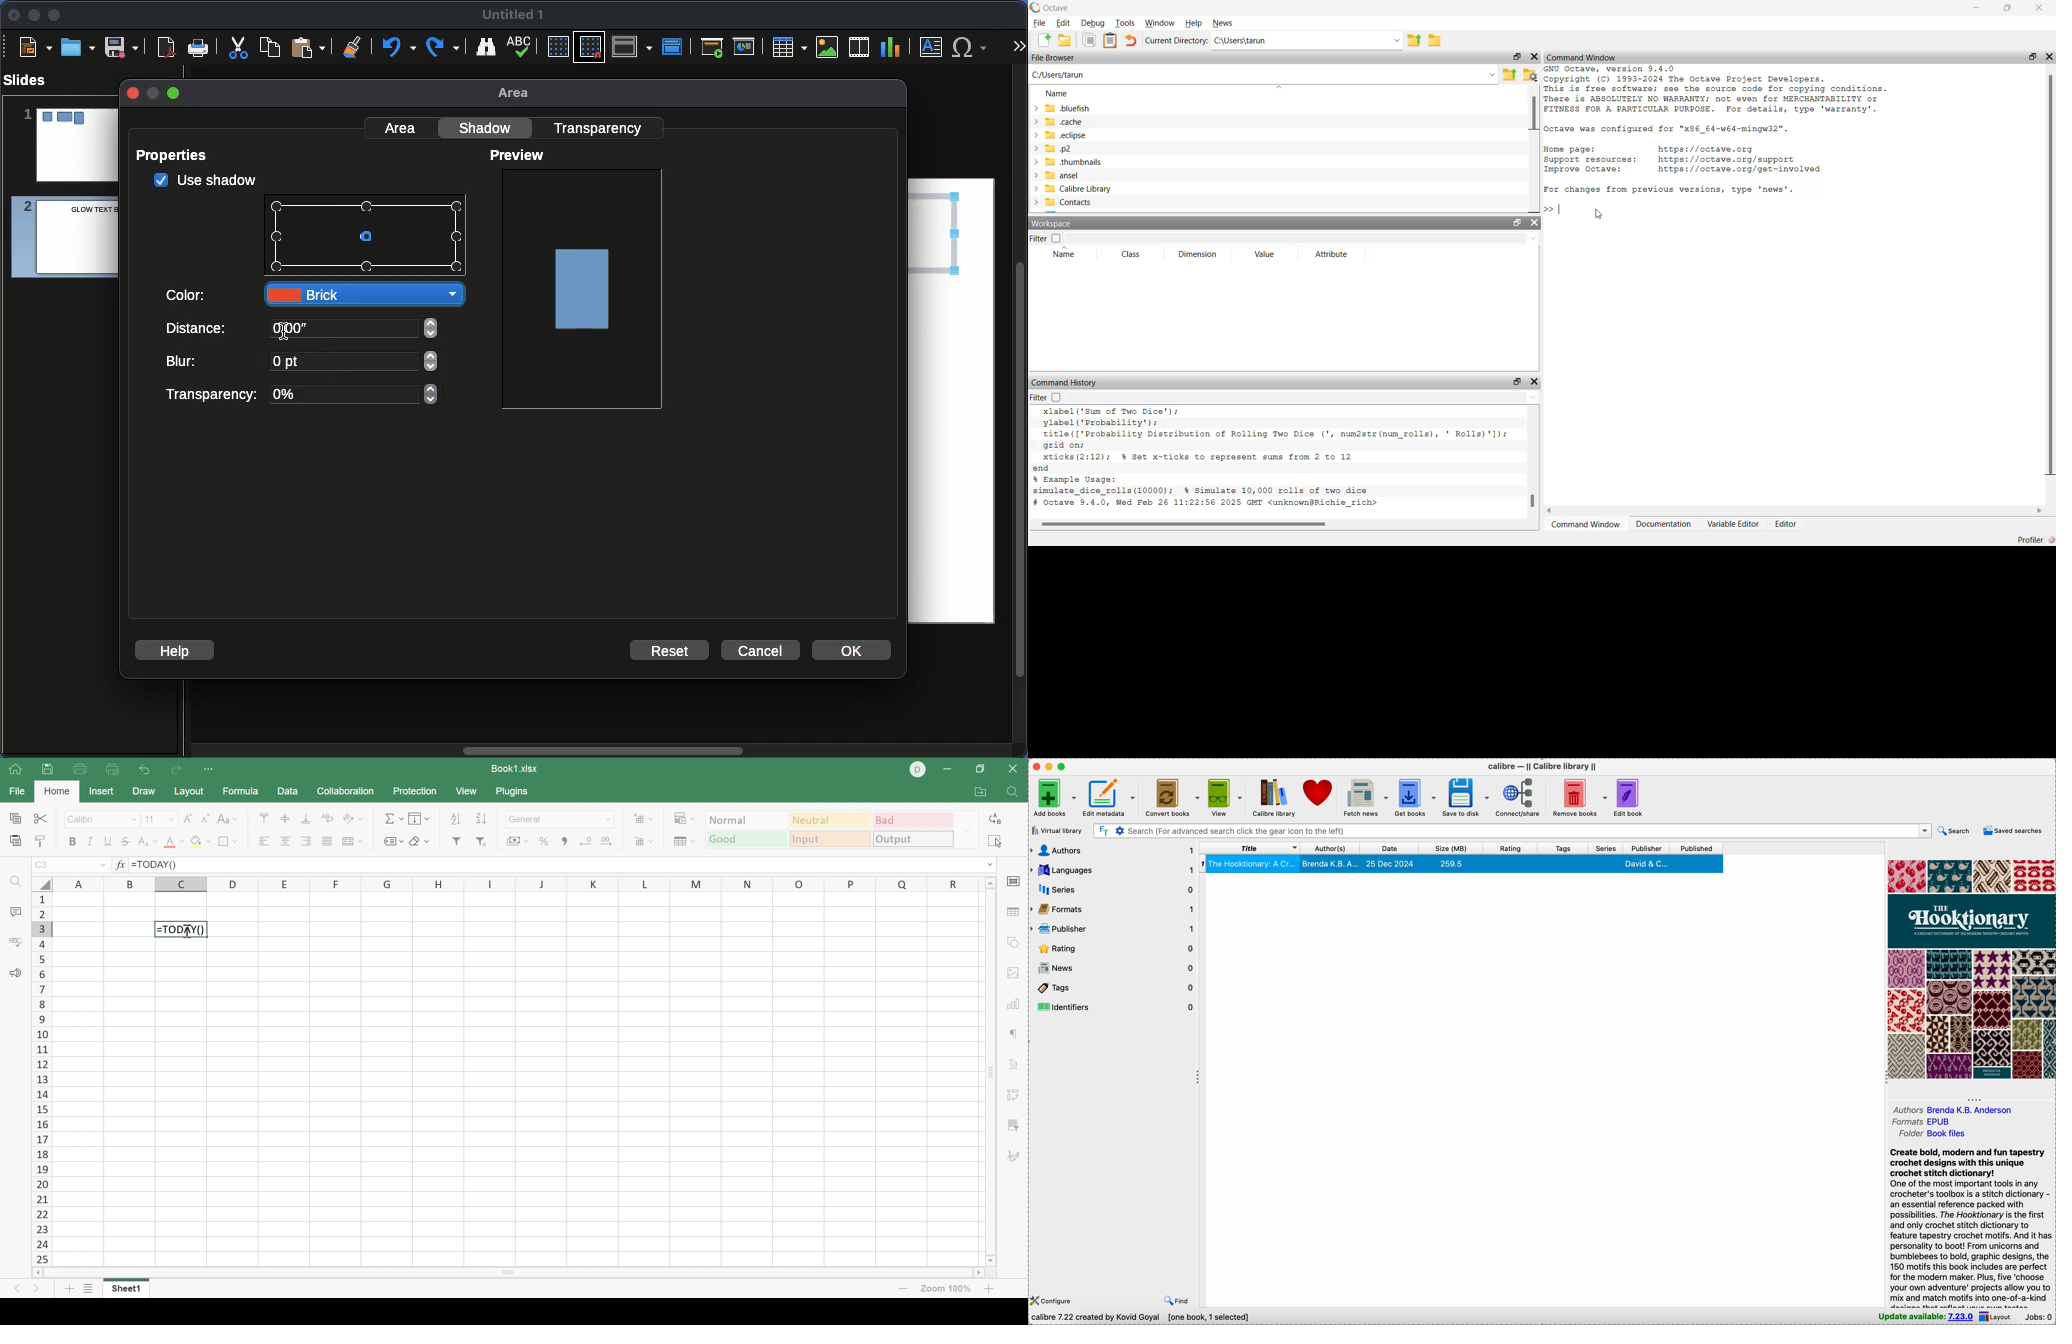  I want to click on maximize, so click(175, 94).